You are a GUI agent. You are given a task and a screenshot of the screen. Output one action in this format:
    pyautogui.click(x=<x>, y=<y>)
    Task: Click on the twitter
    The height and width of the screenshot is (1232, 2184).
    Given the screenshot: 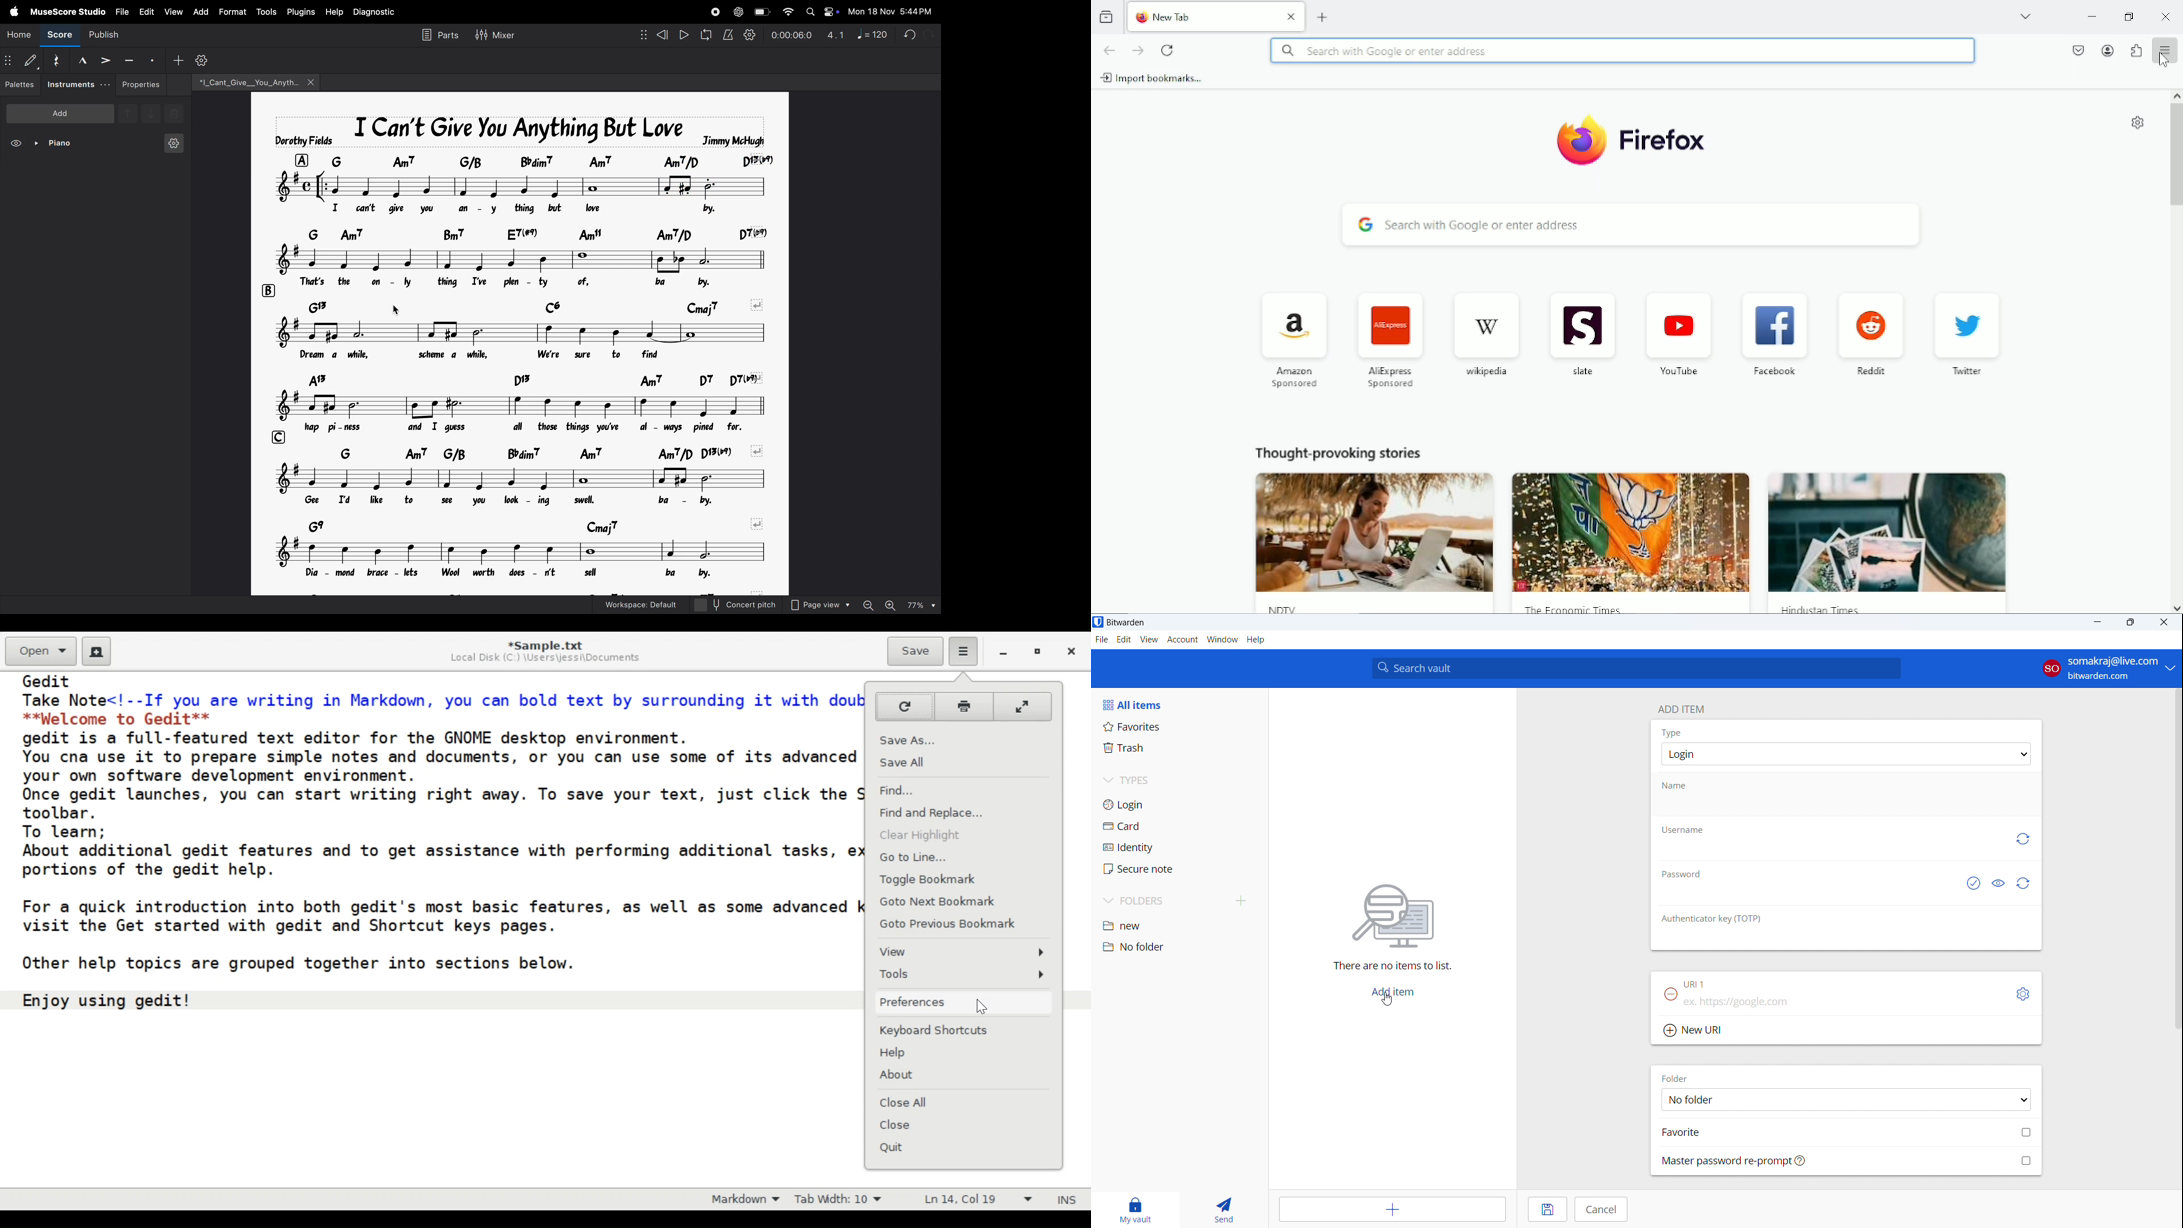 What is the action you would take?
    pyautogui.click(x=1964, y=373)
    